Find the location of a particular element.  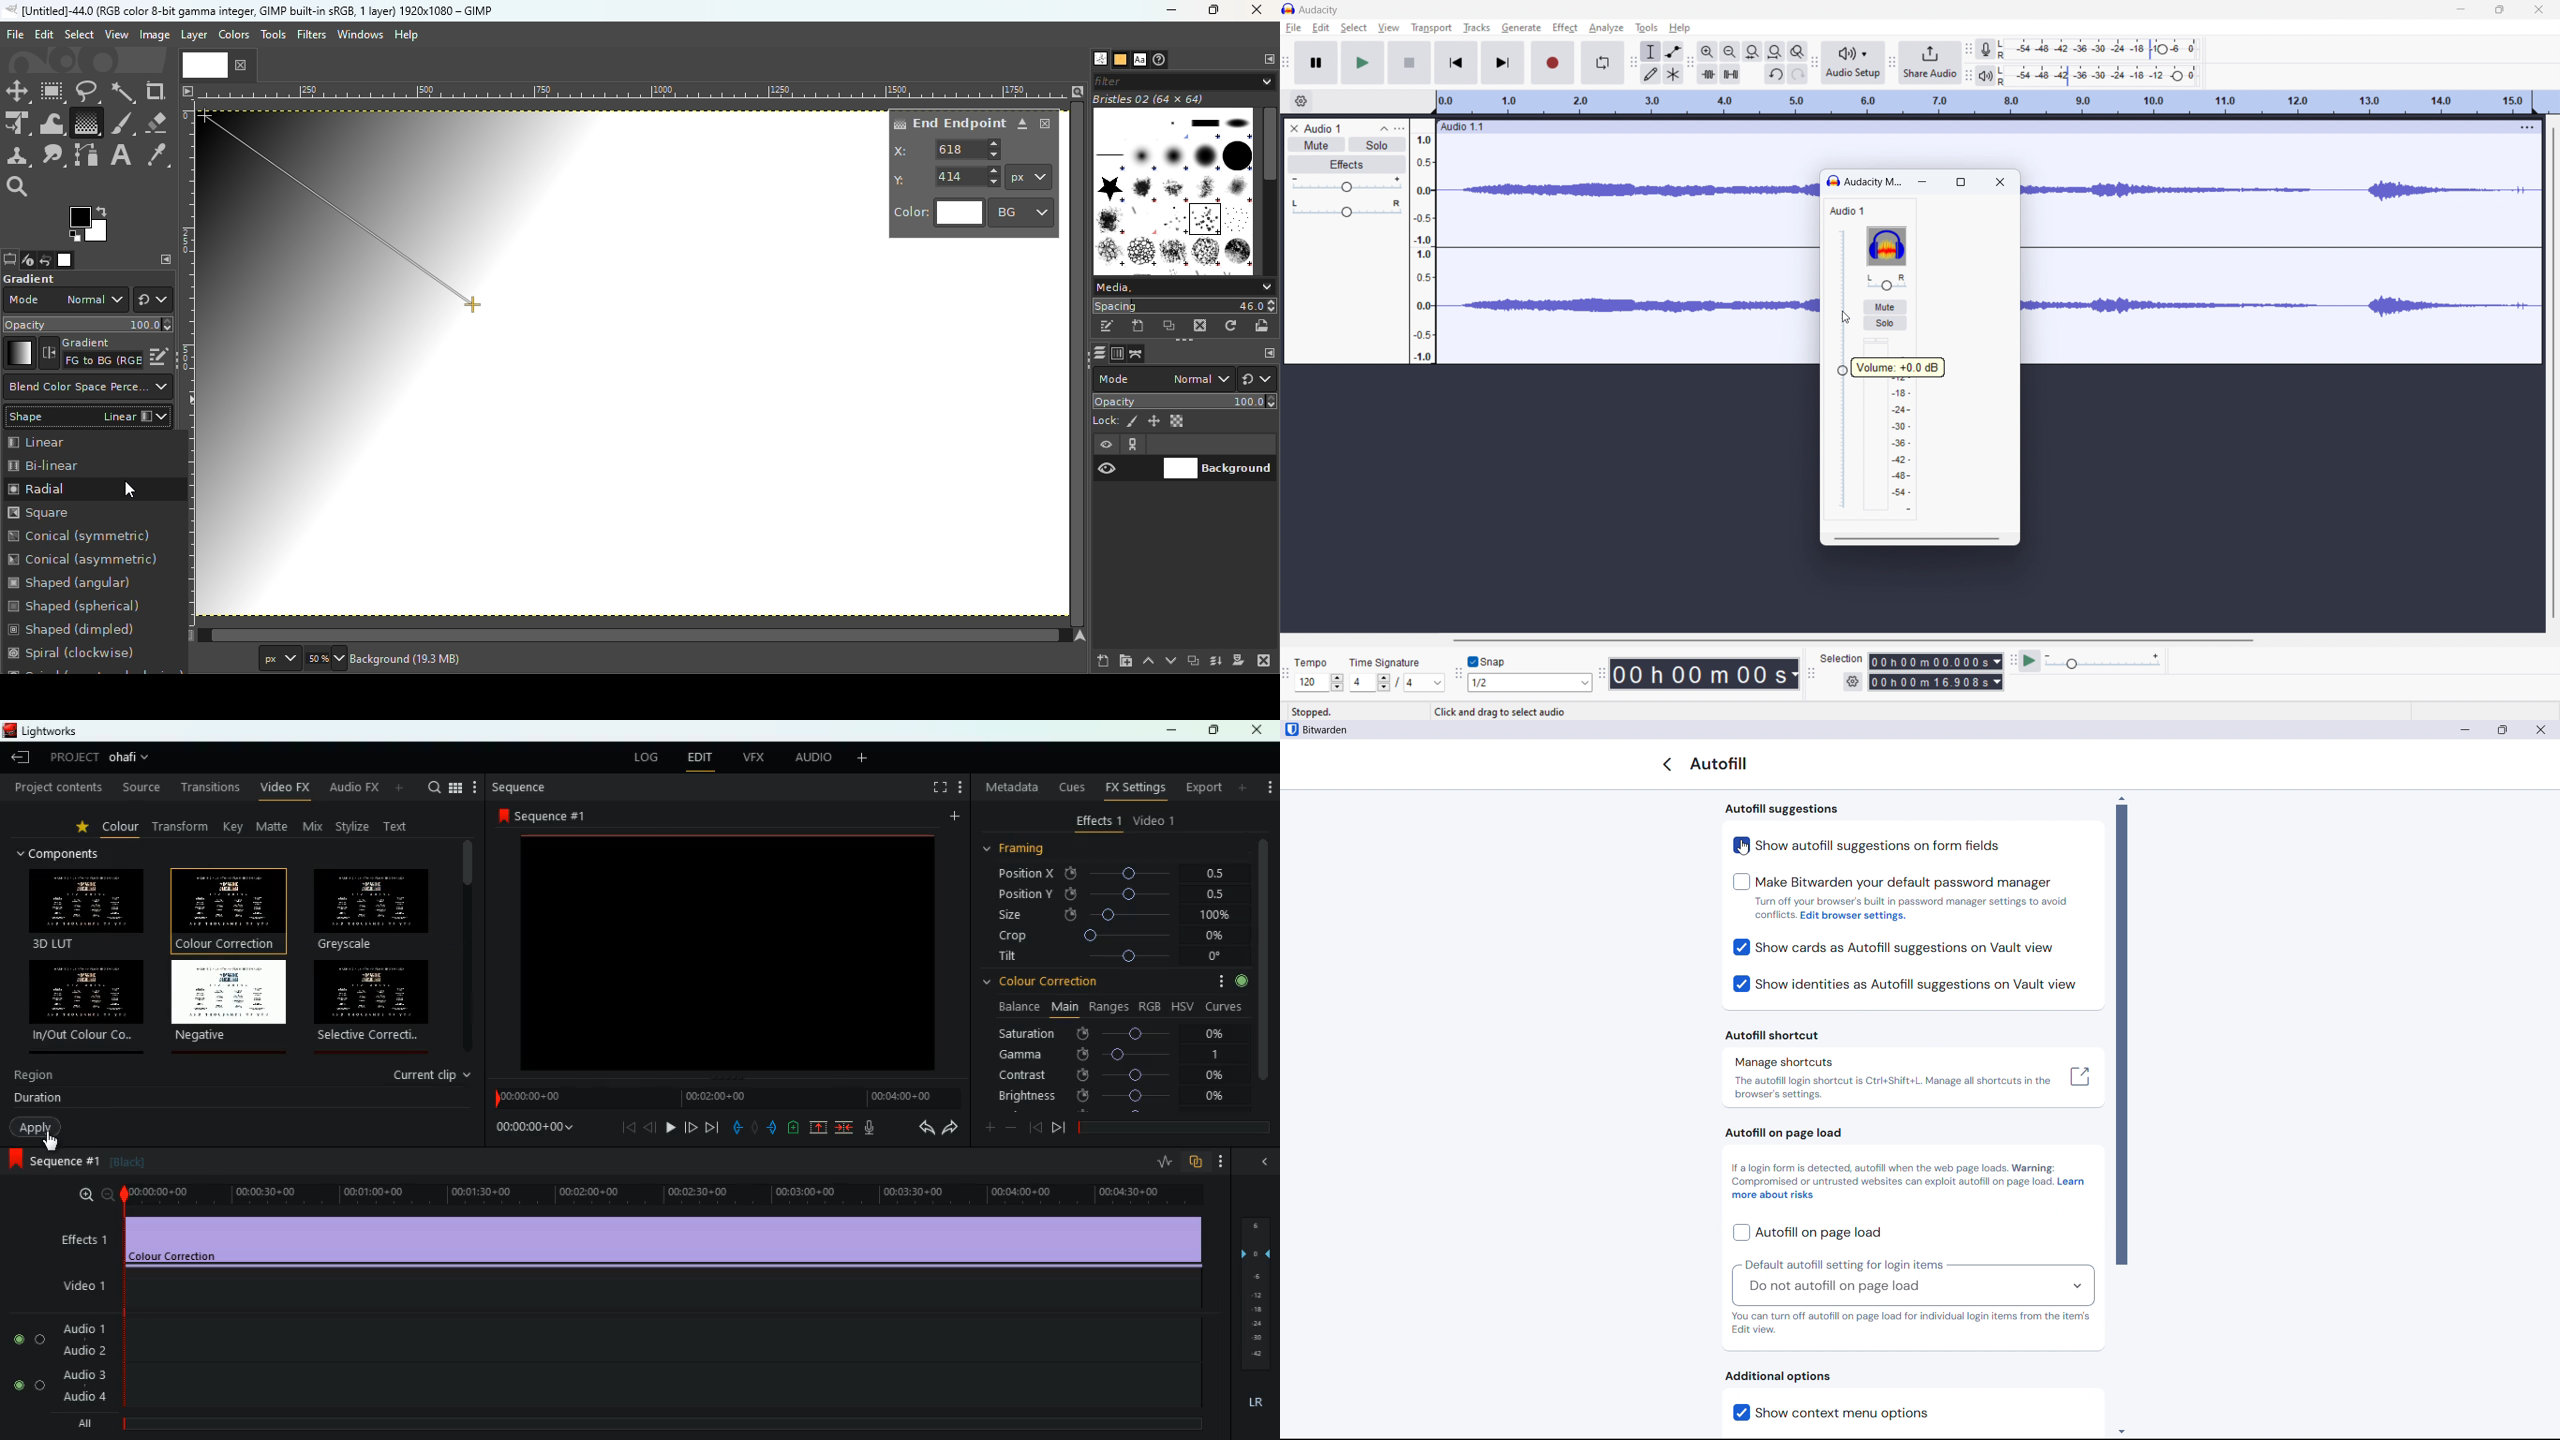

Tools is located at coordinates (275, 39).